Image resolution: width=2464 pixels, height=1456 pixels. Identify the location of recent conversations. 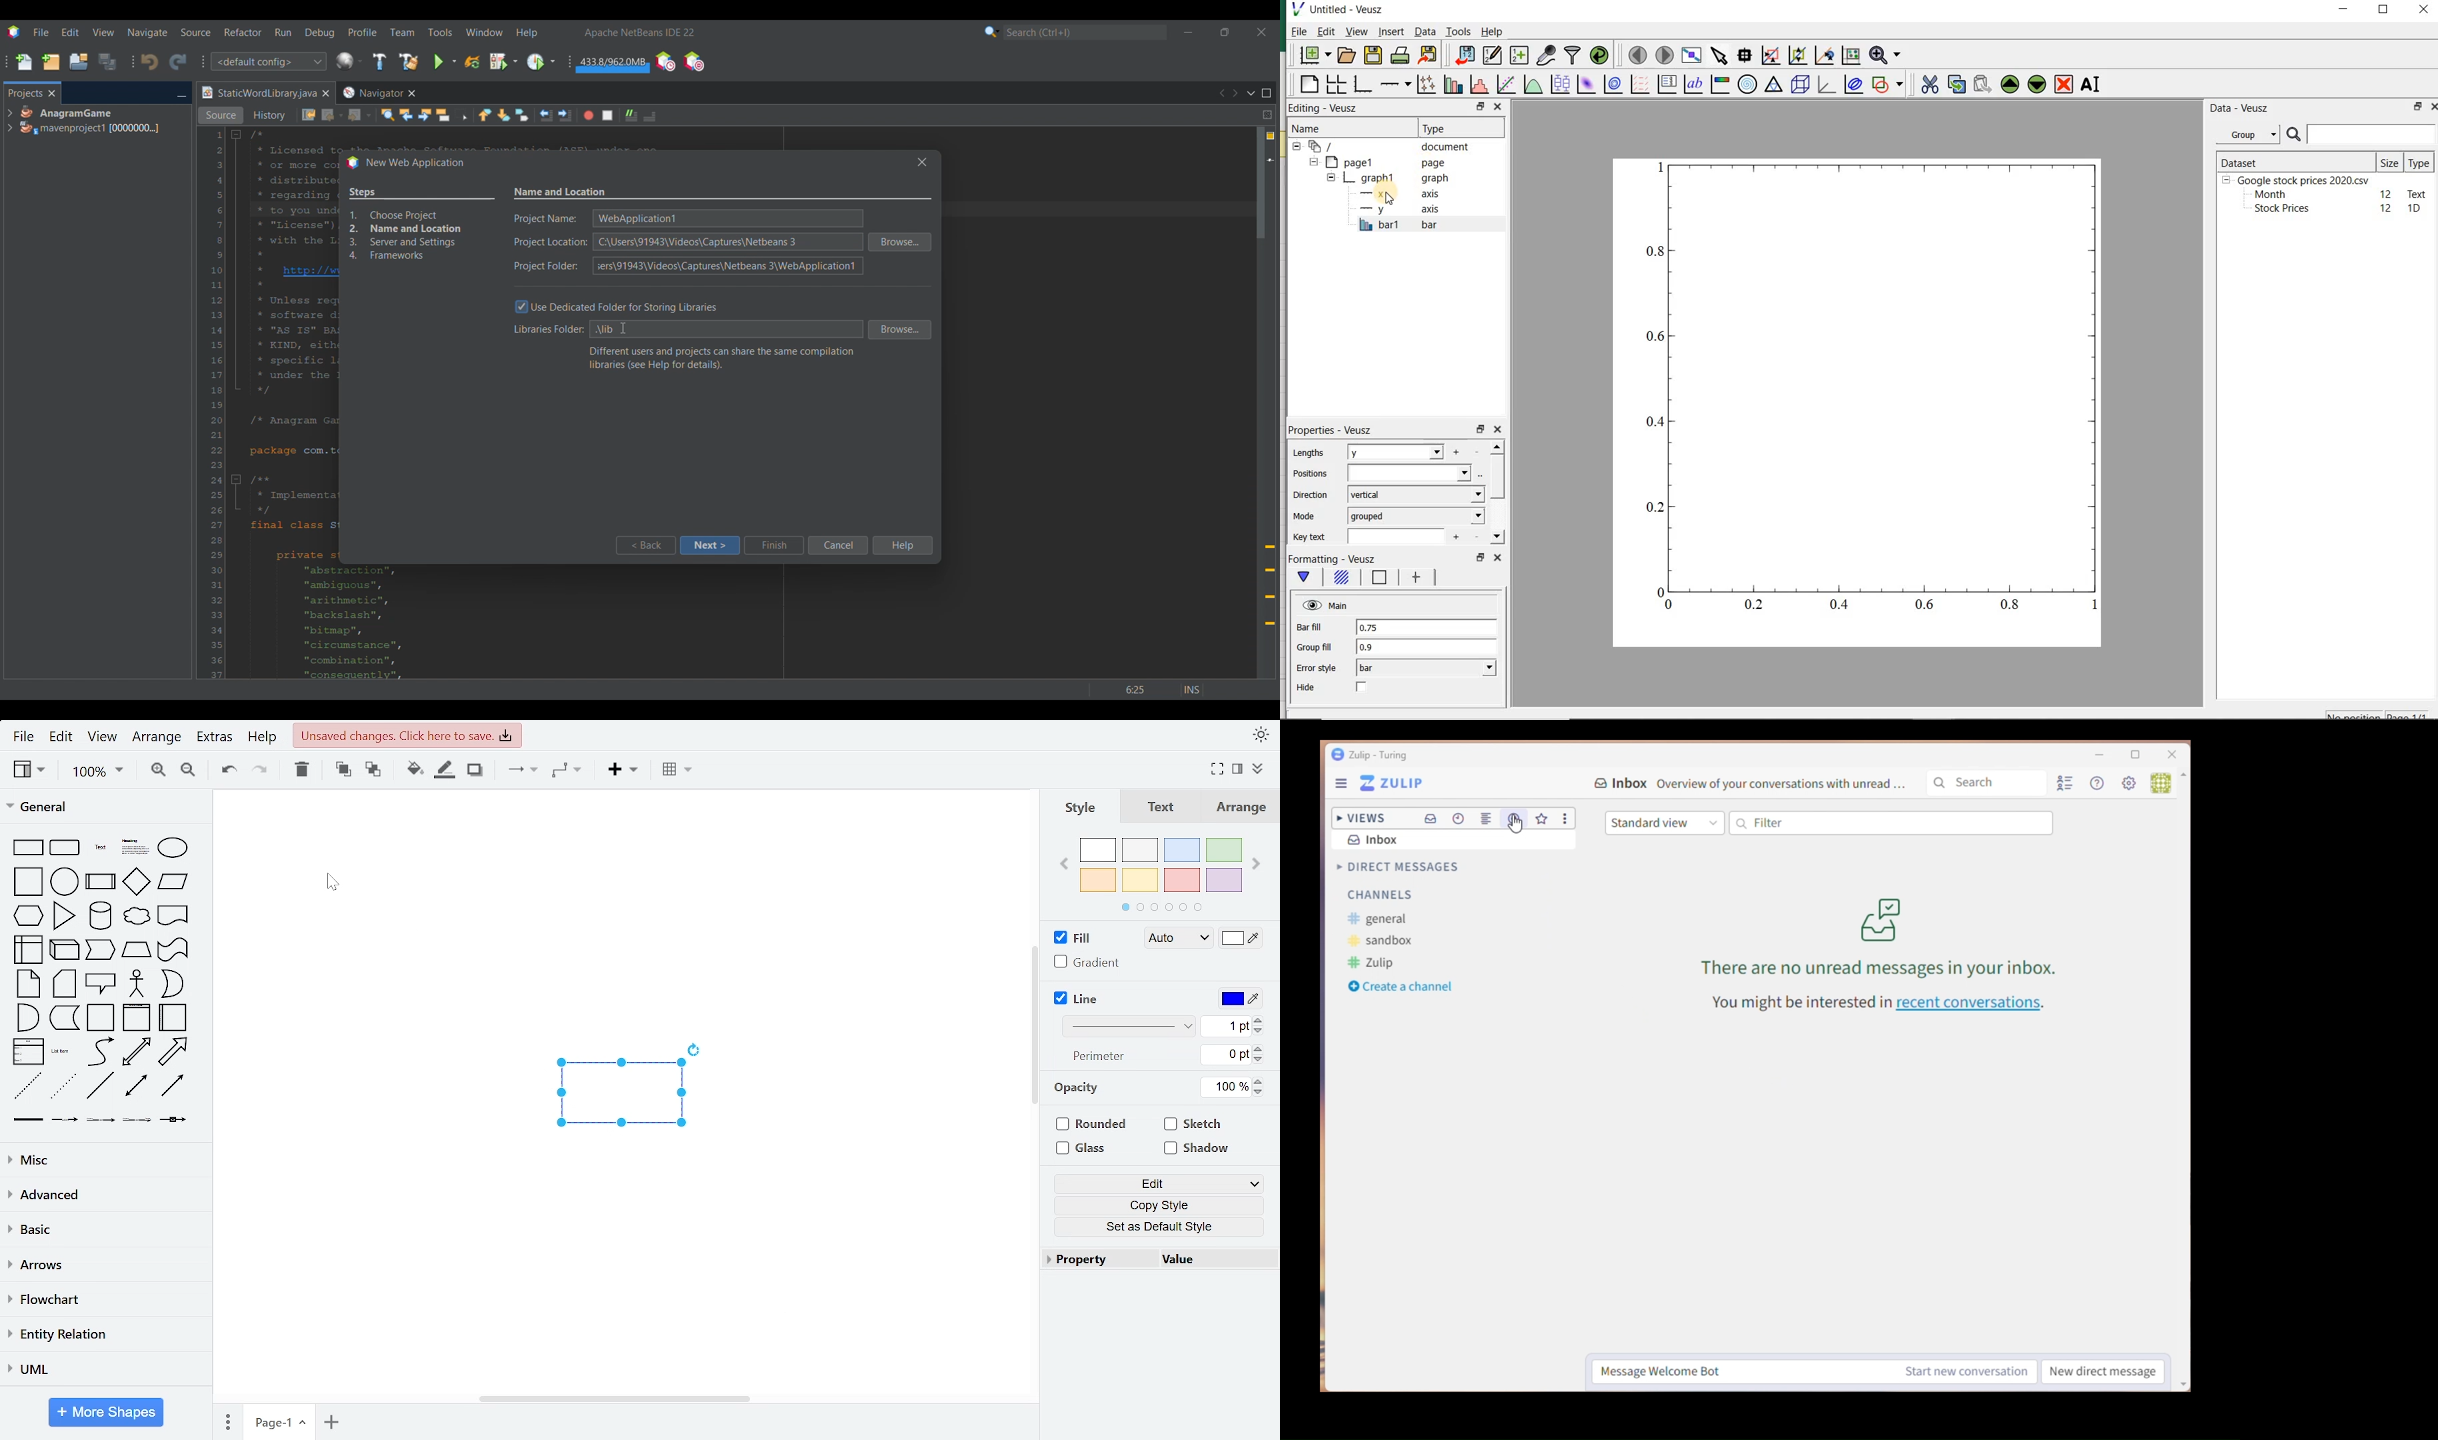
(1881, 1005).